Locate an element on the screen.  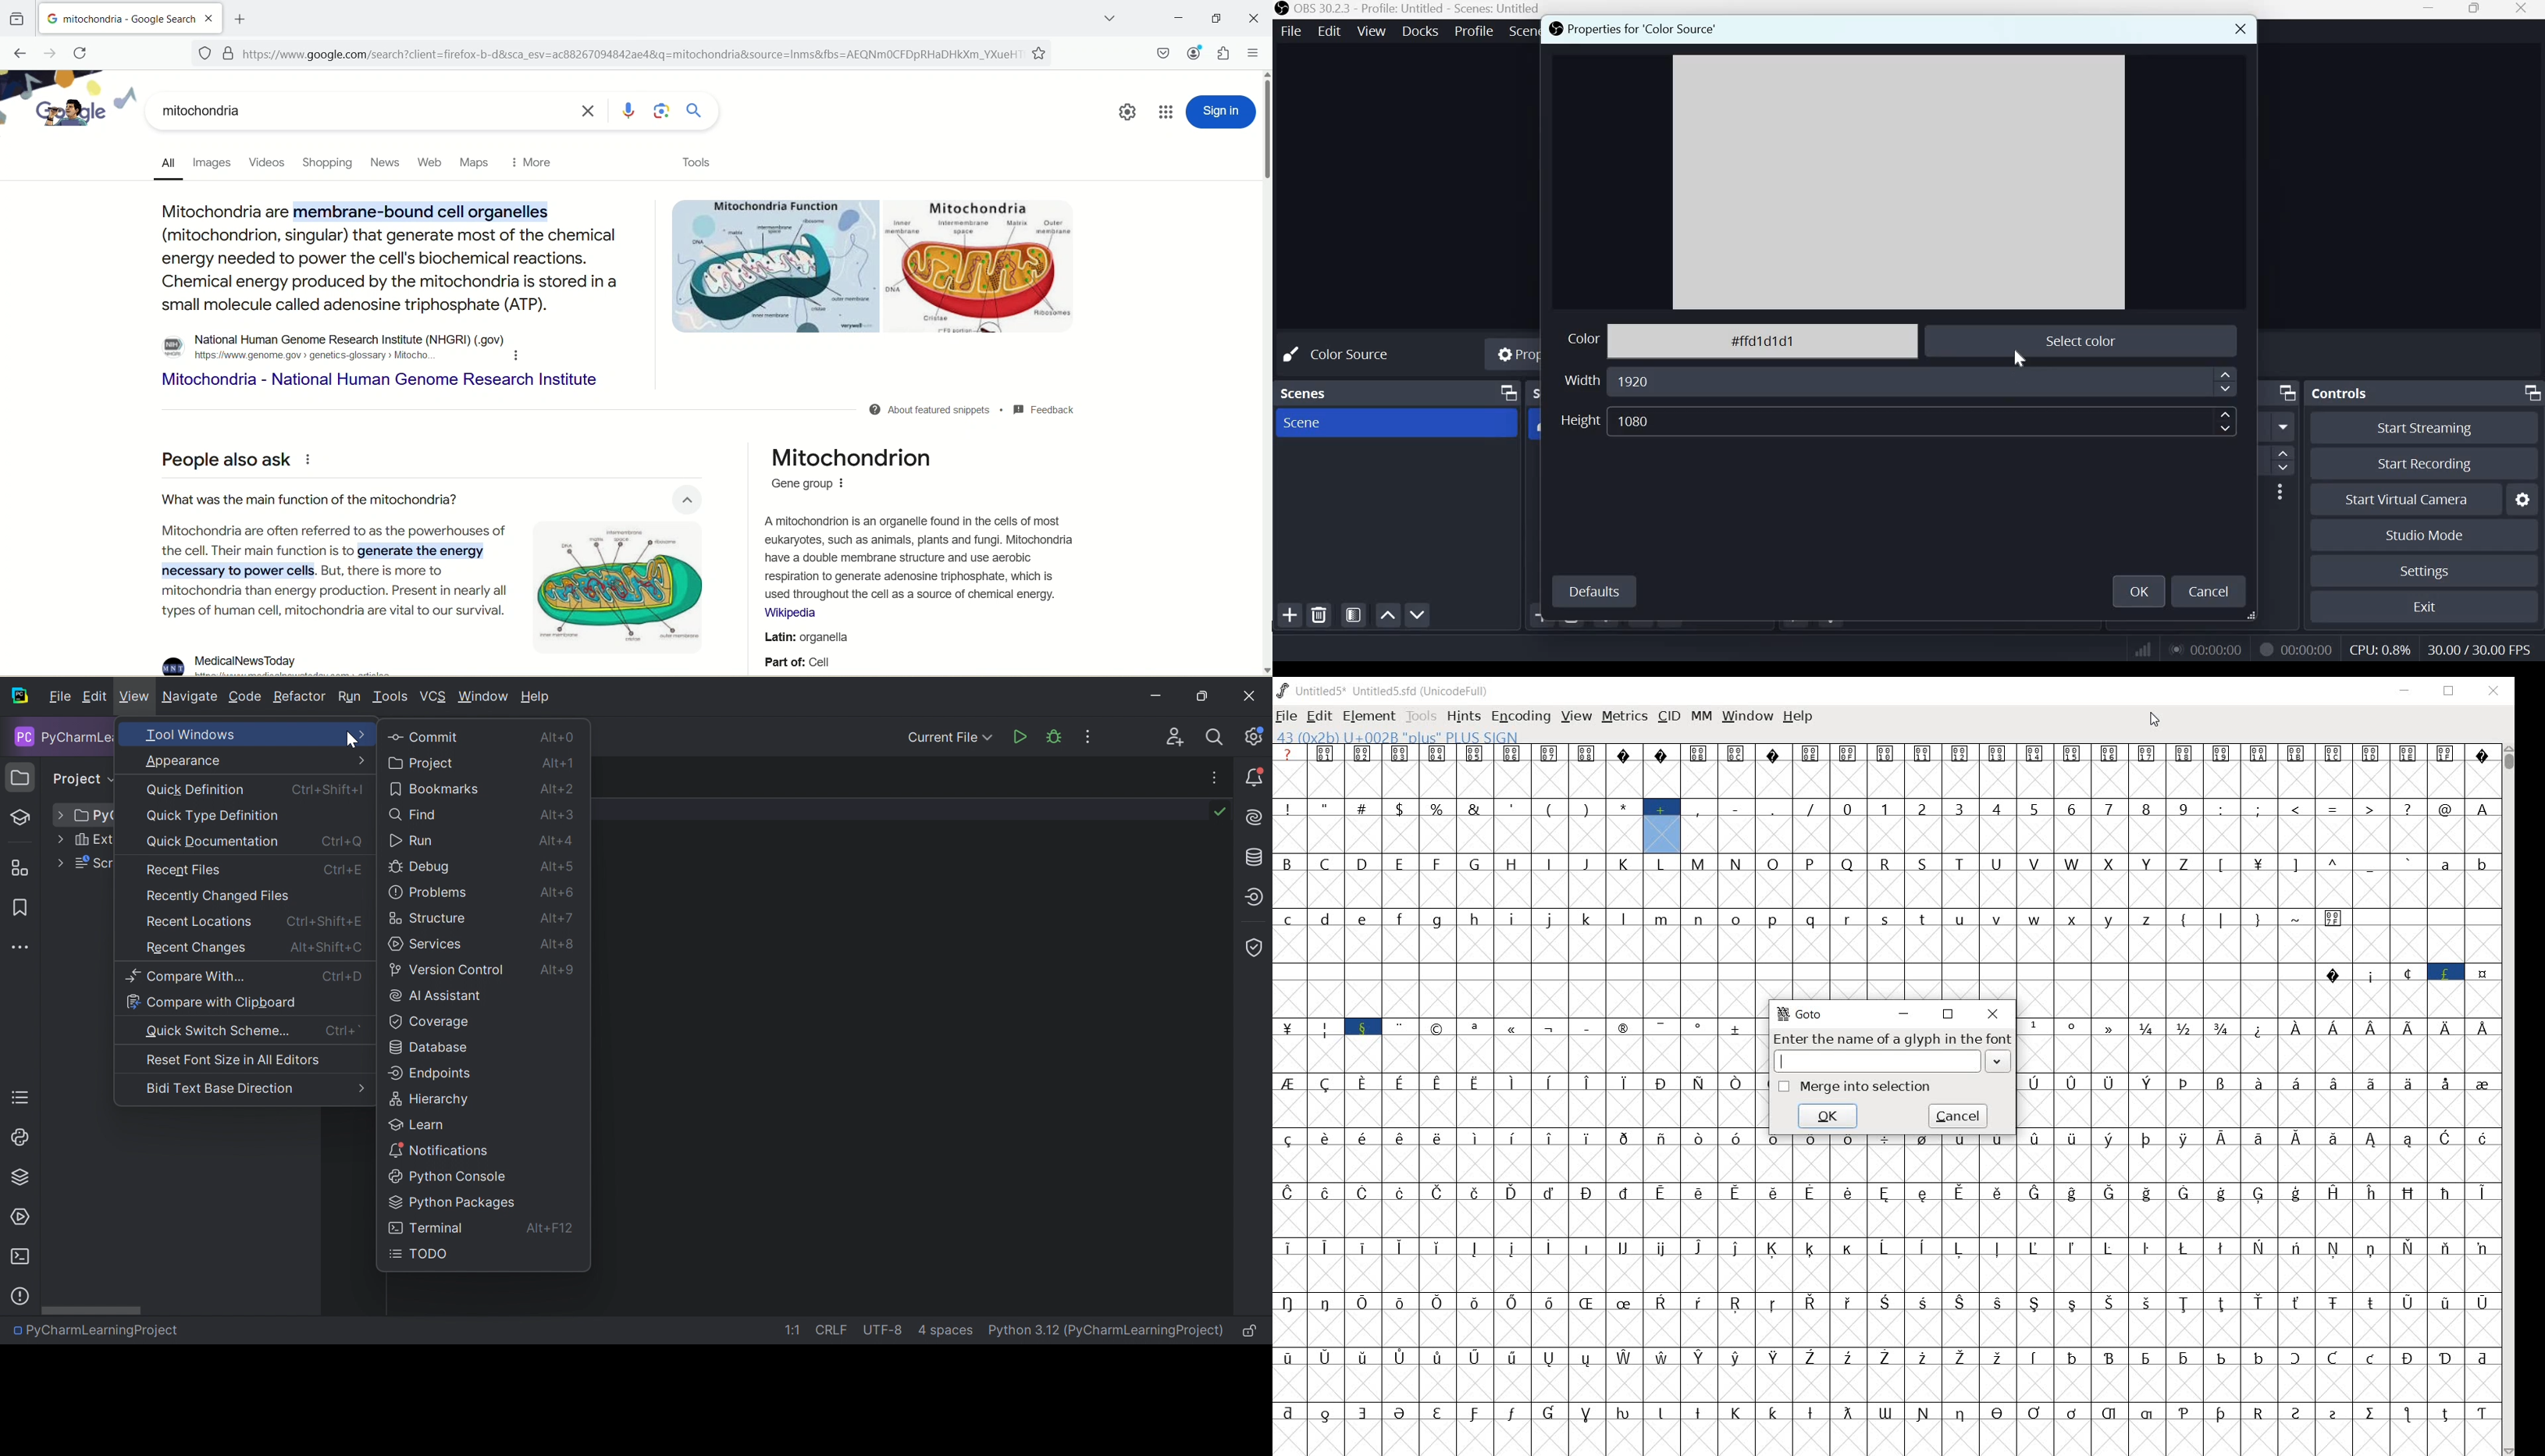
View is located at coordinates (1373, 30).